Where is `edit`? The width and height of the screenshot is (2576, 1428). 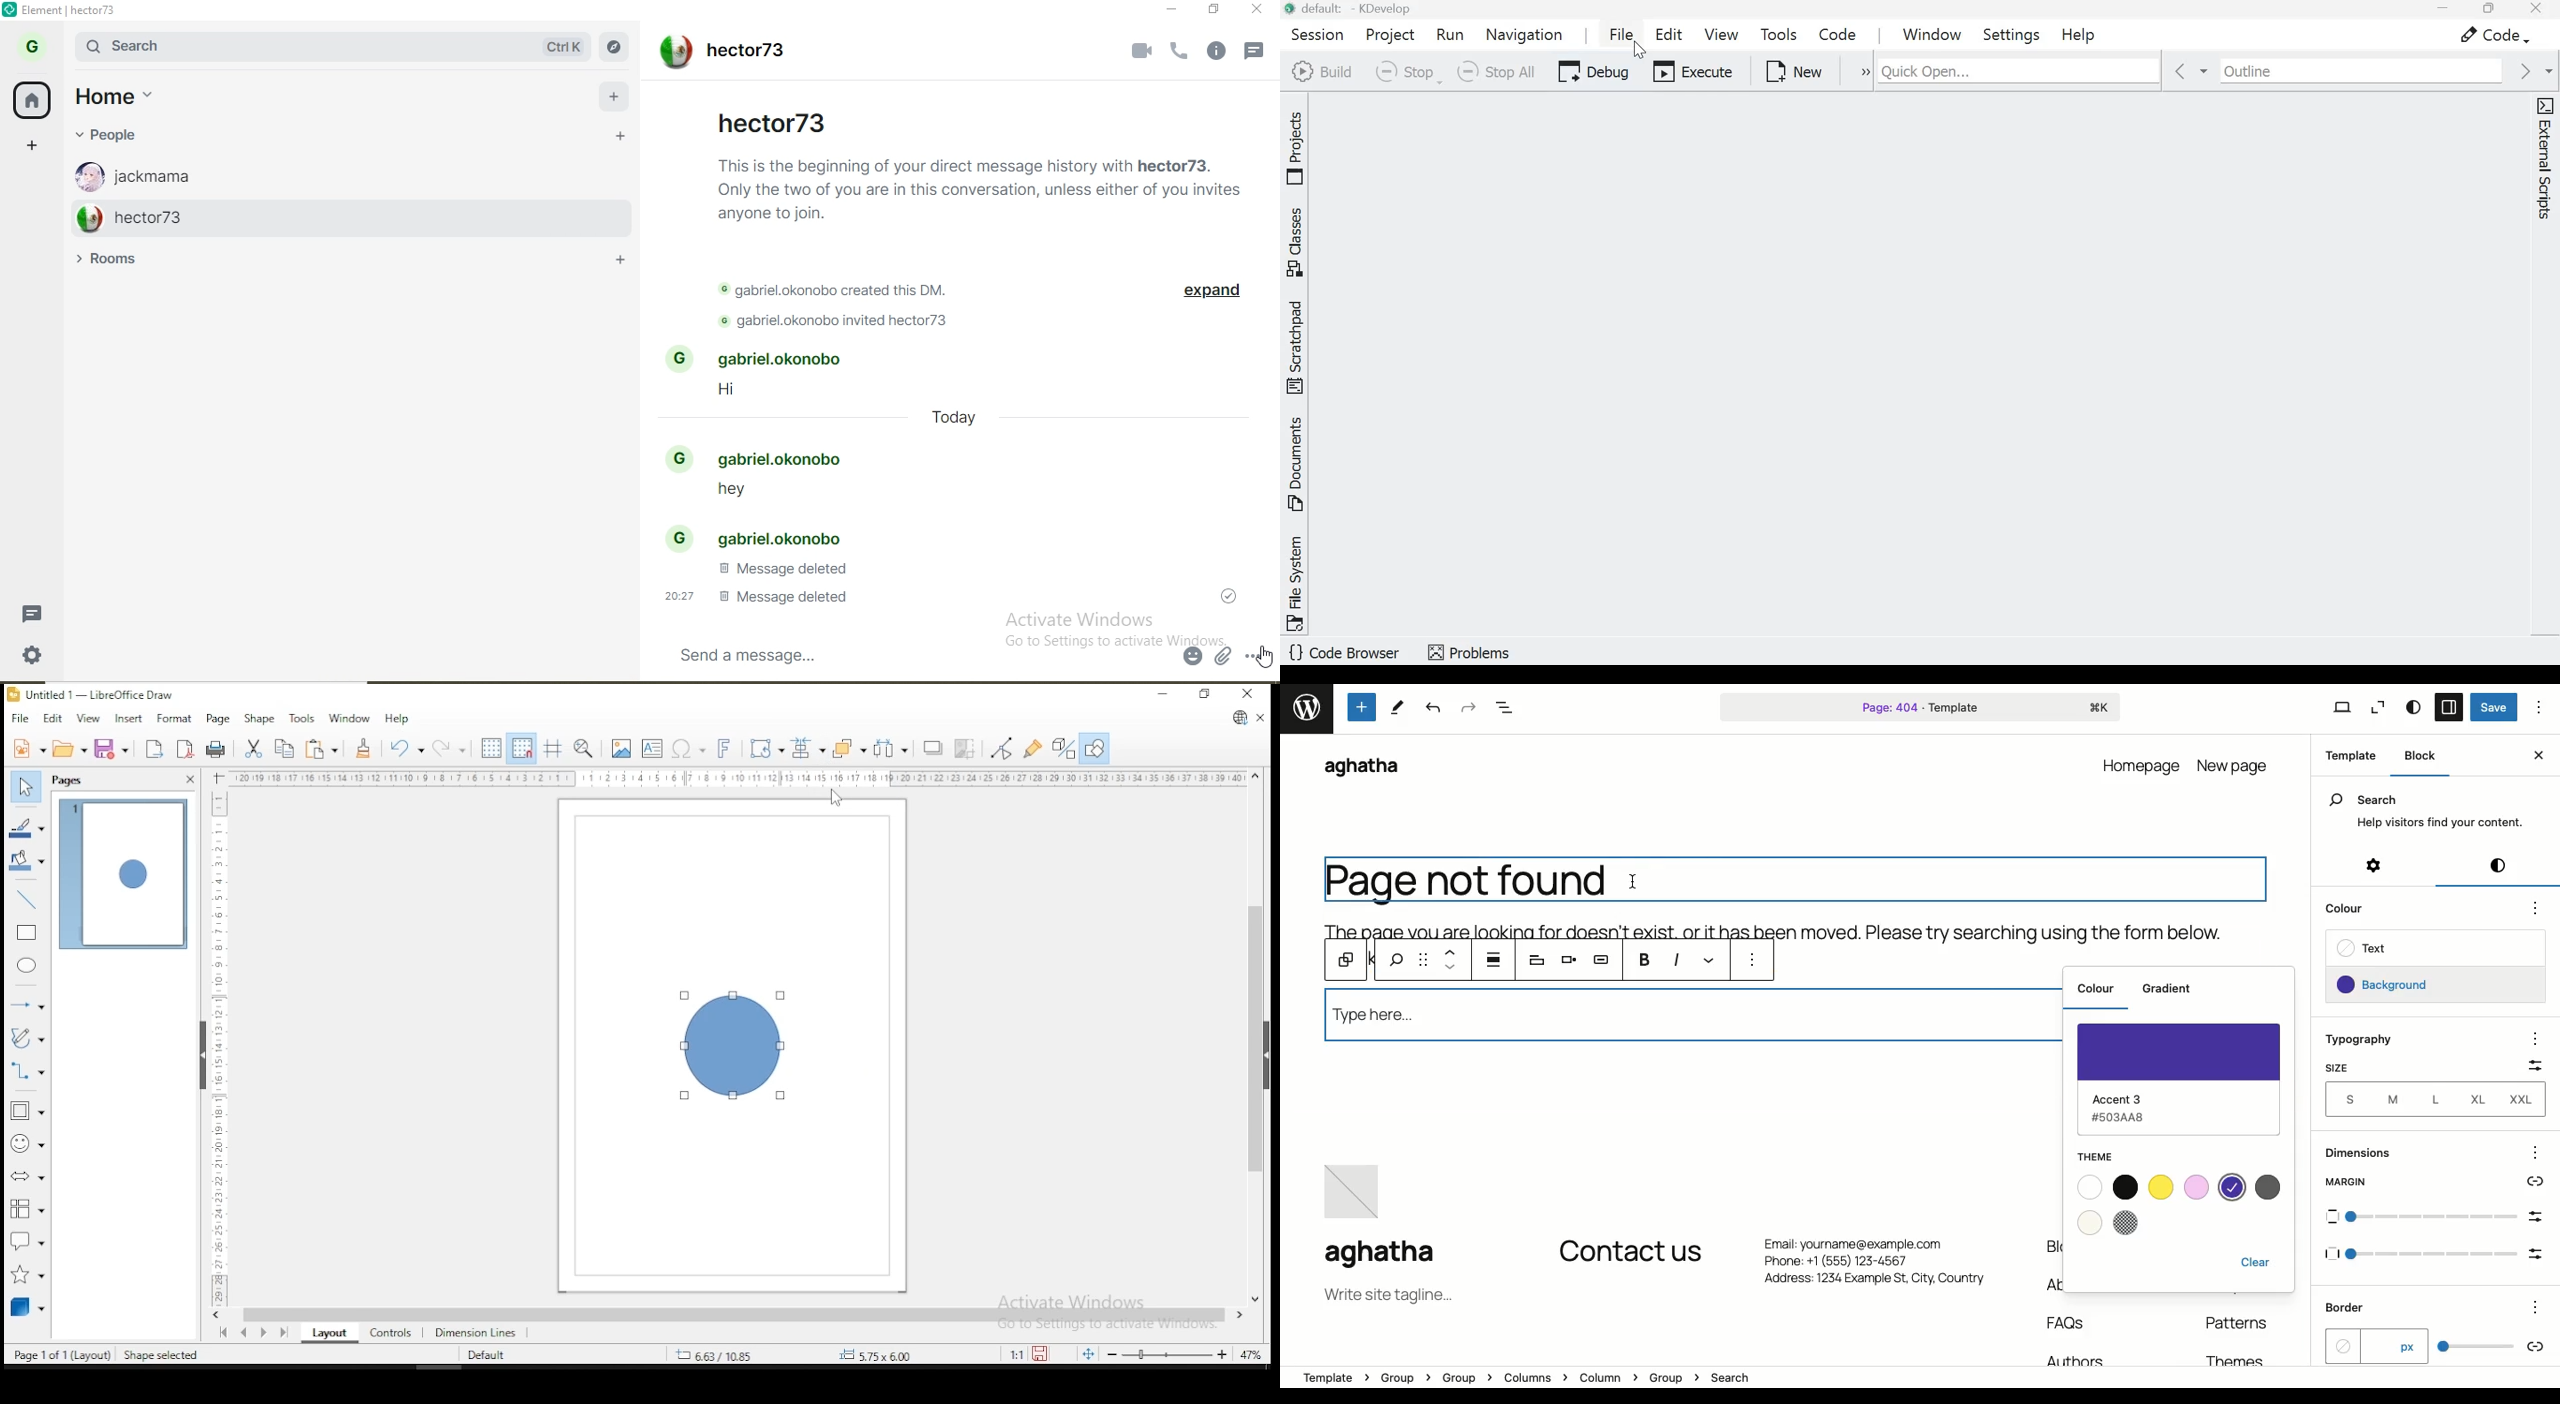
edit is located at coordinates (52, 719).